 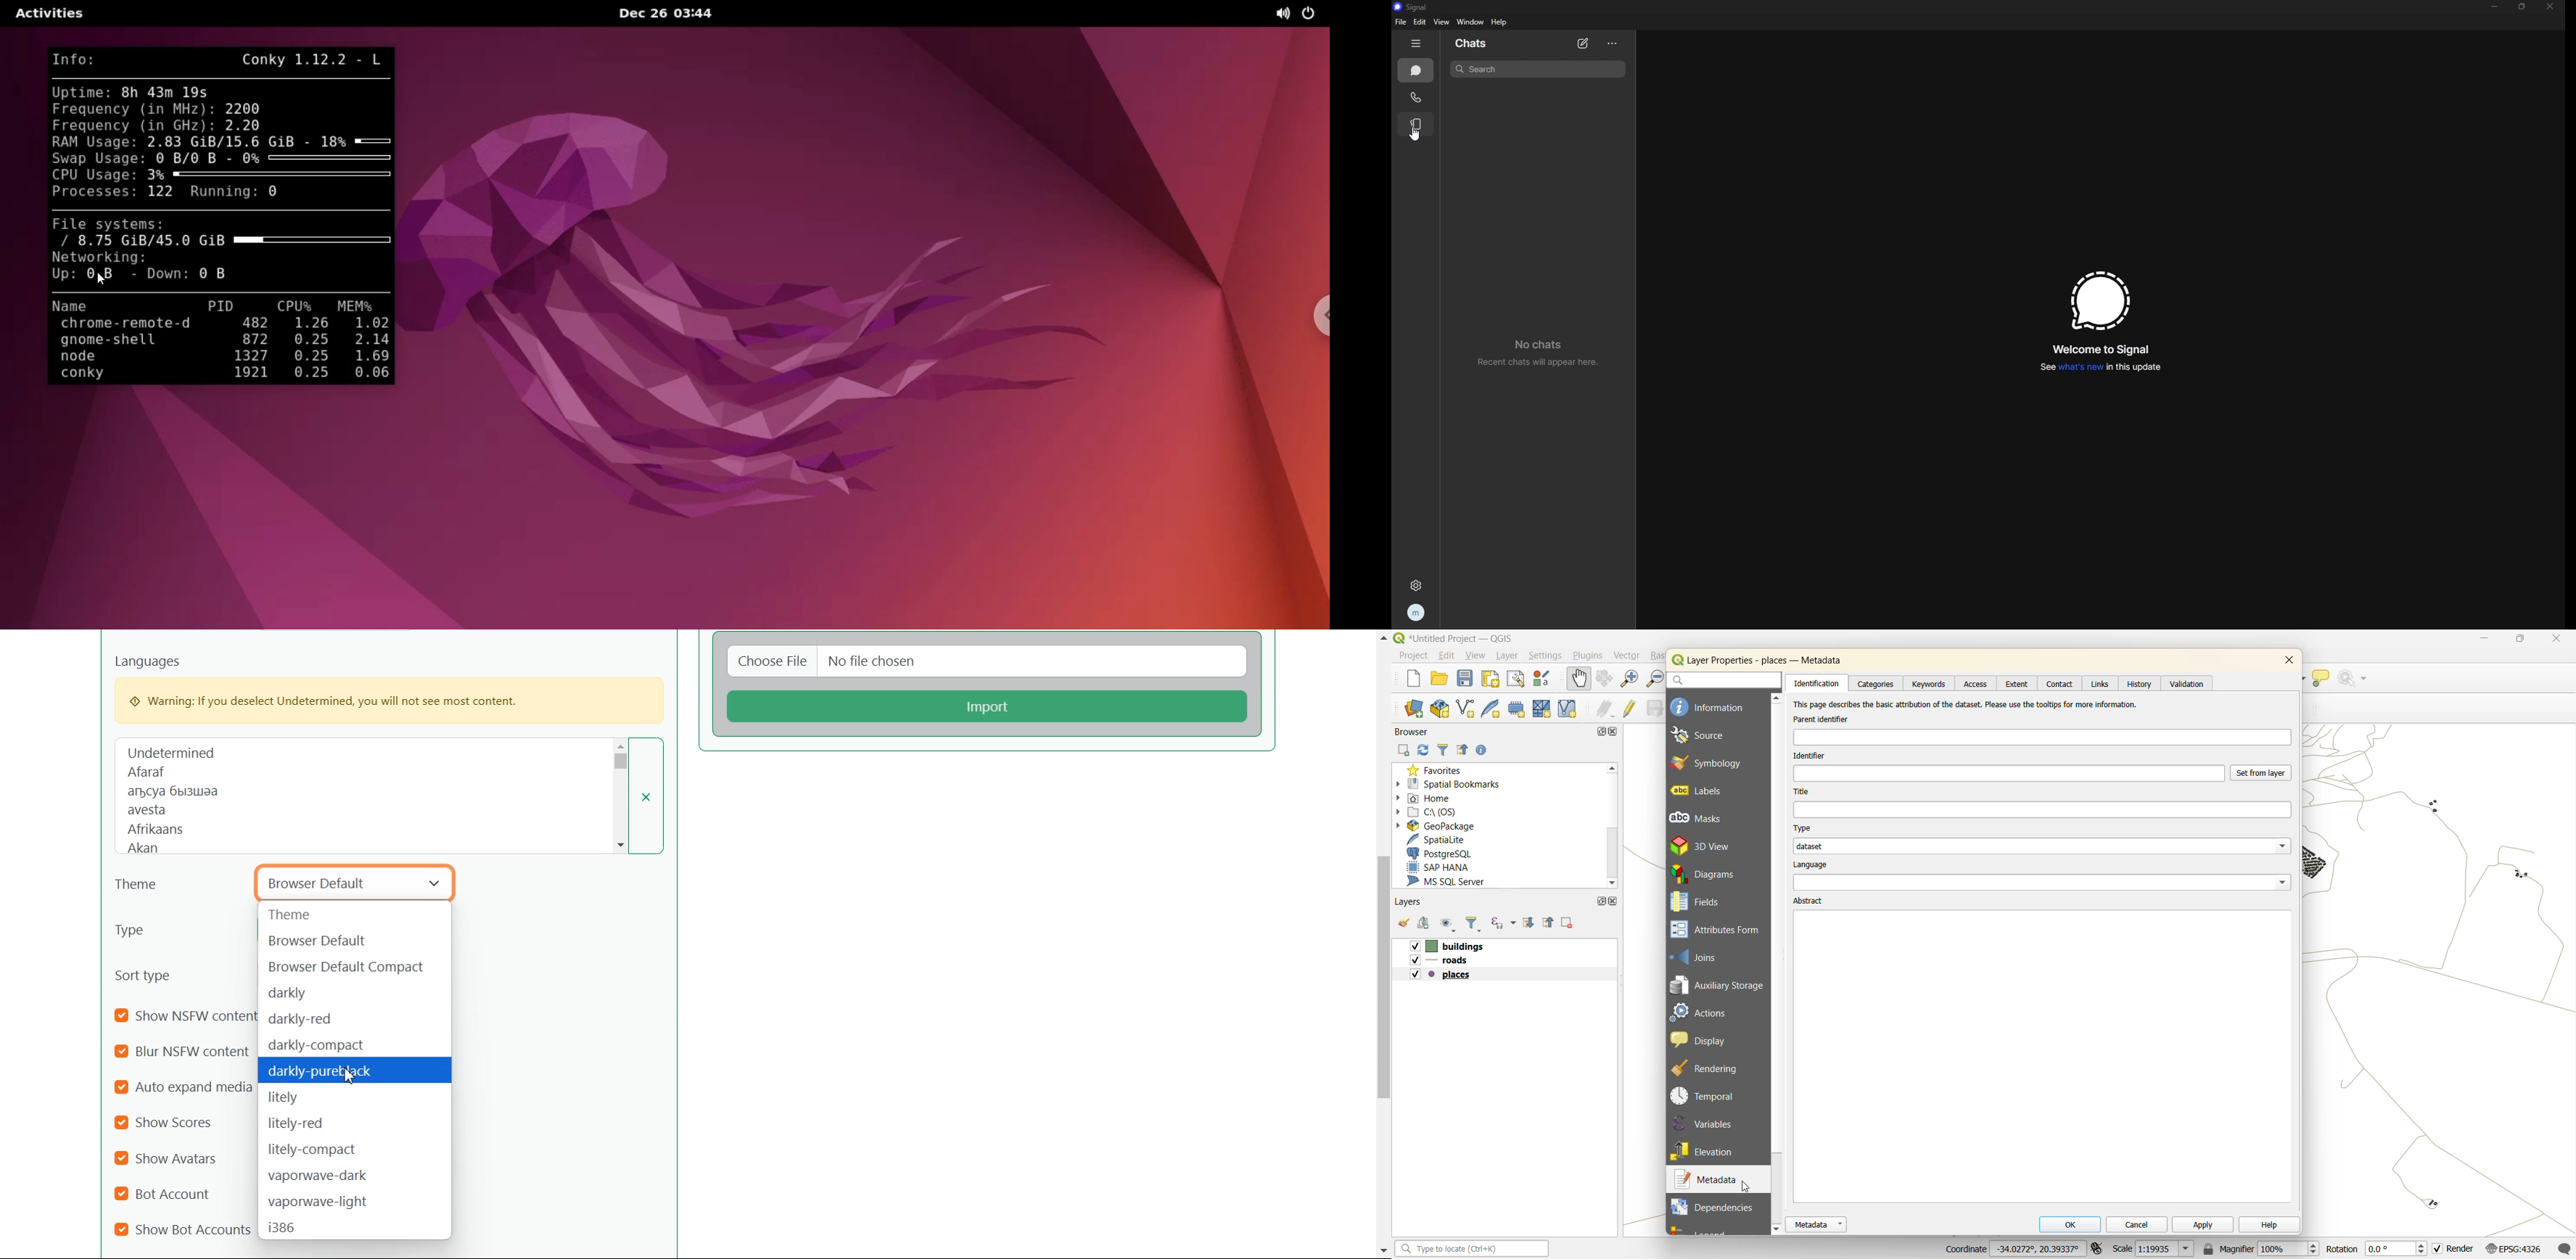 What do you see at coordinates (1432, 798) in the screenshot?
I see `home` at bounding box center [1432, 798].